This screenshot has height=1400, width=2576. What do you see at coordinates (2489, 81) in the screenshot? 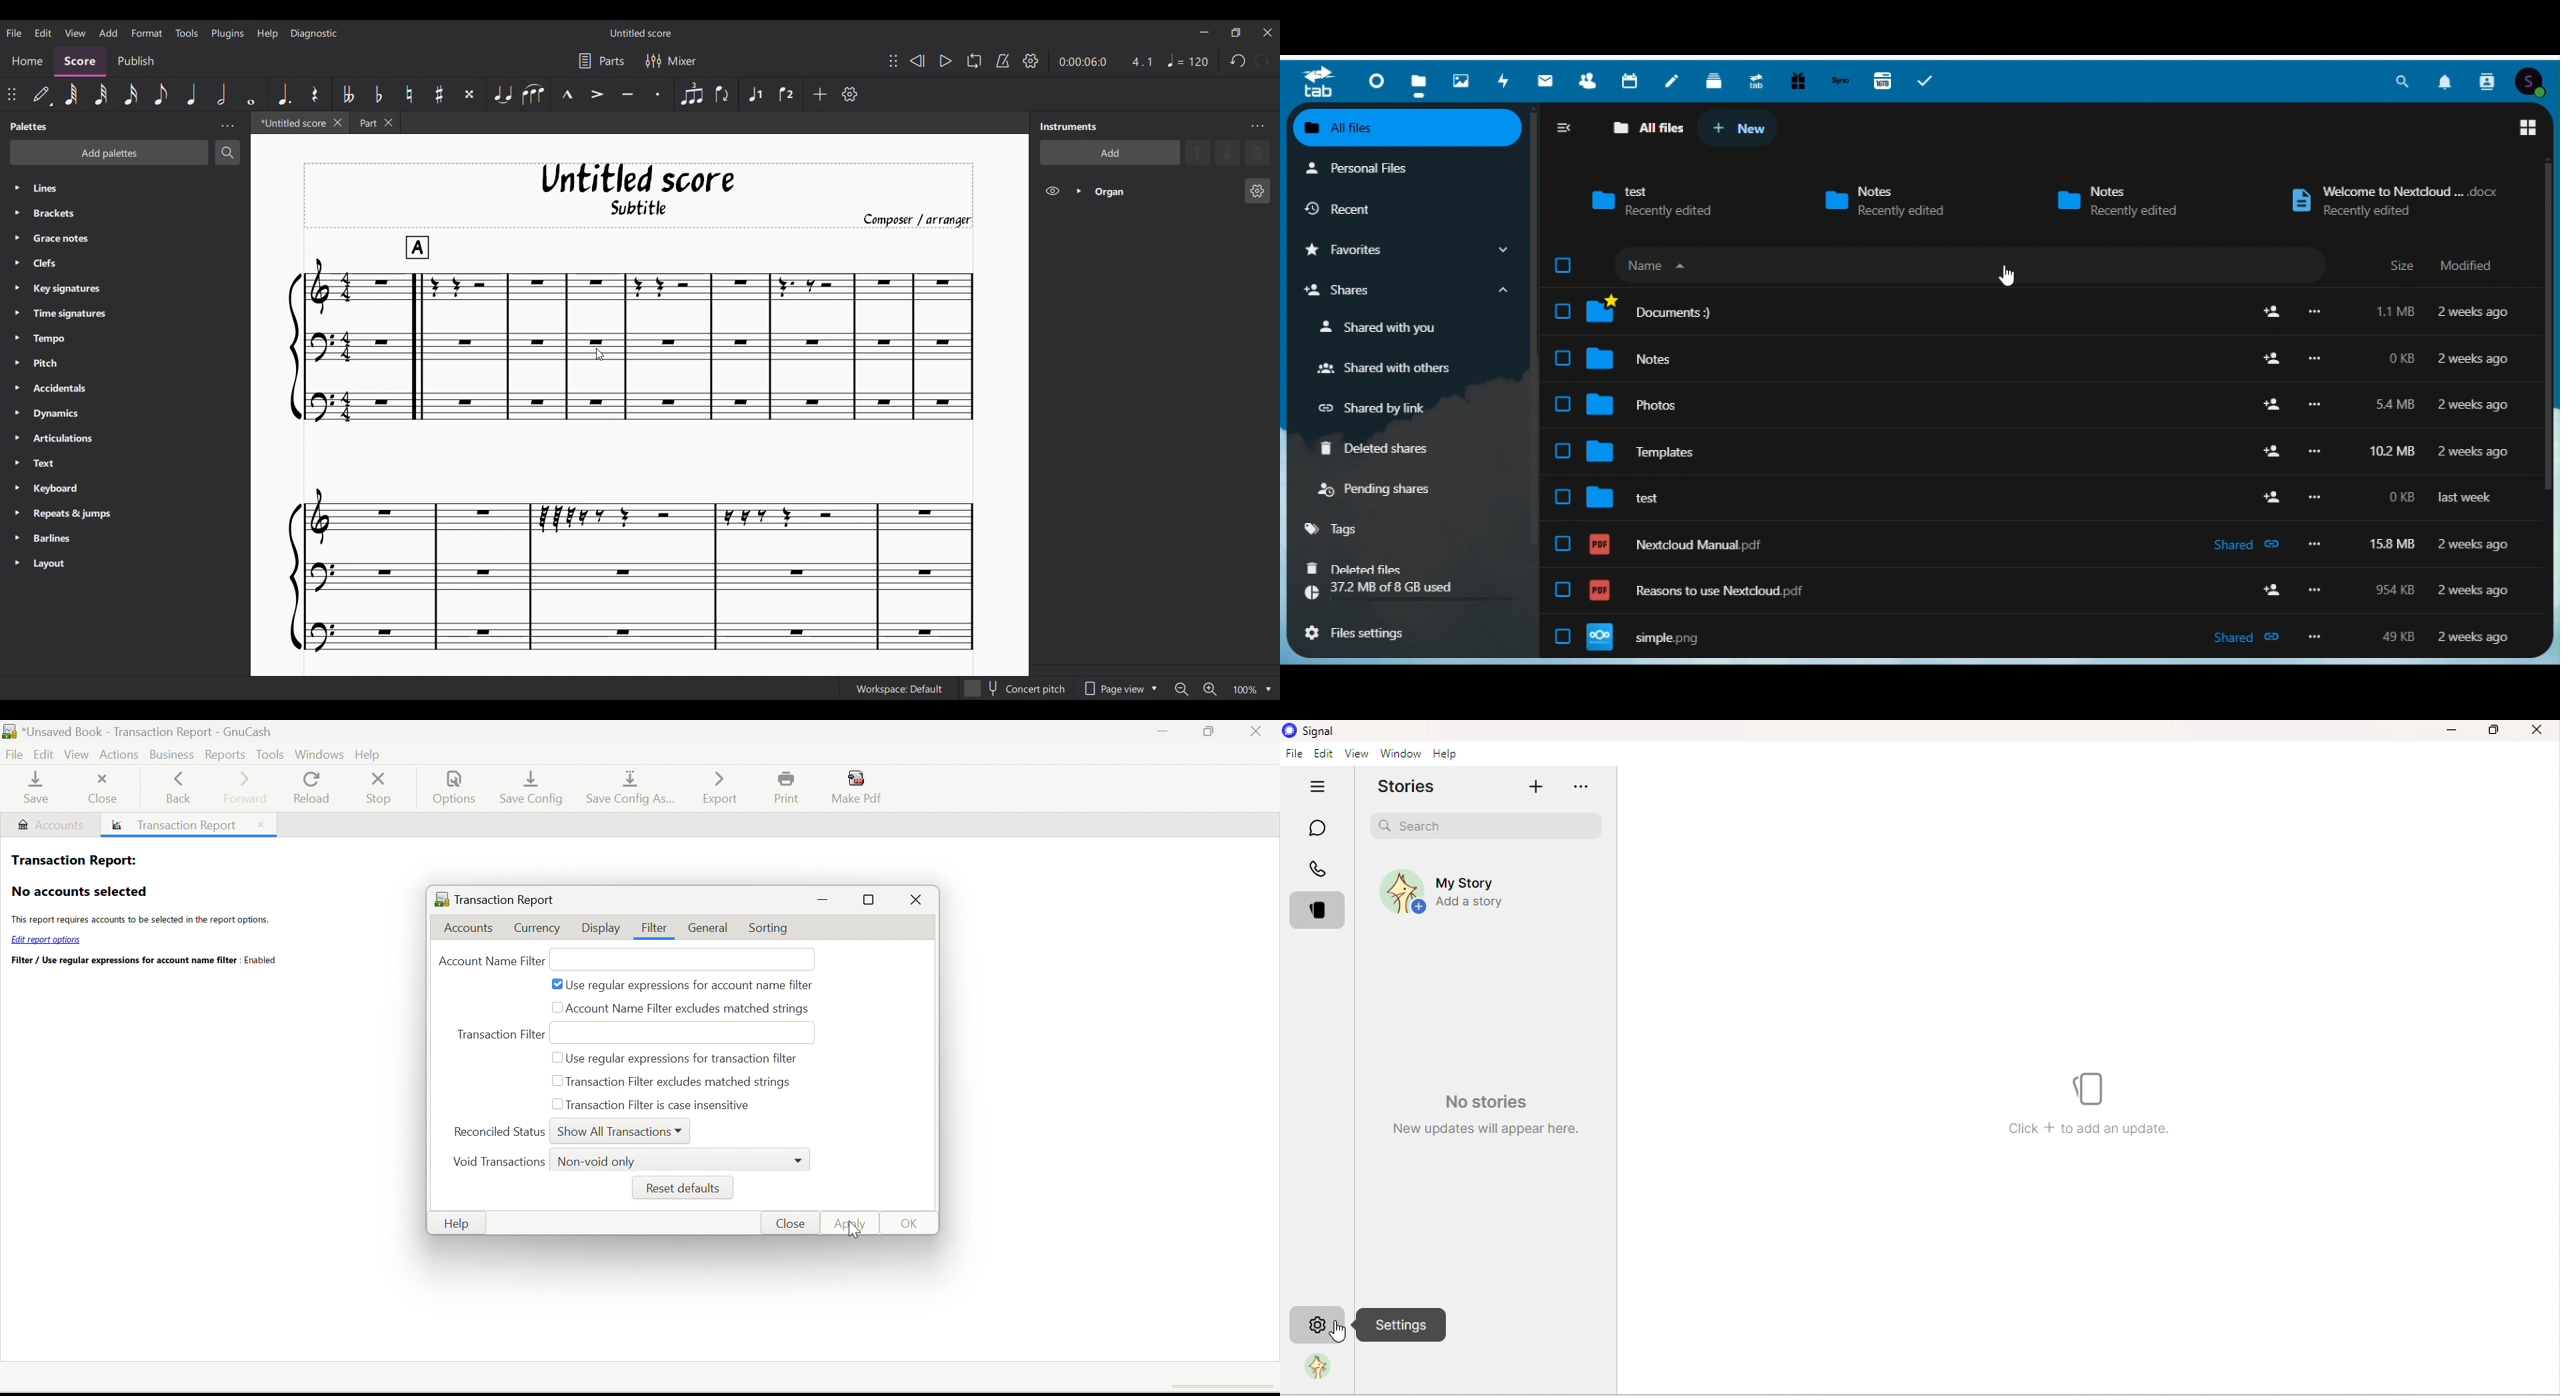
I see `Contacts` at bounding box center [2489, 81].